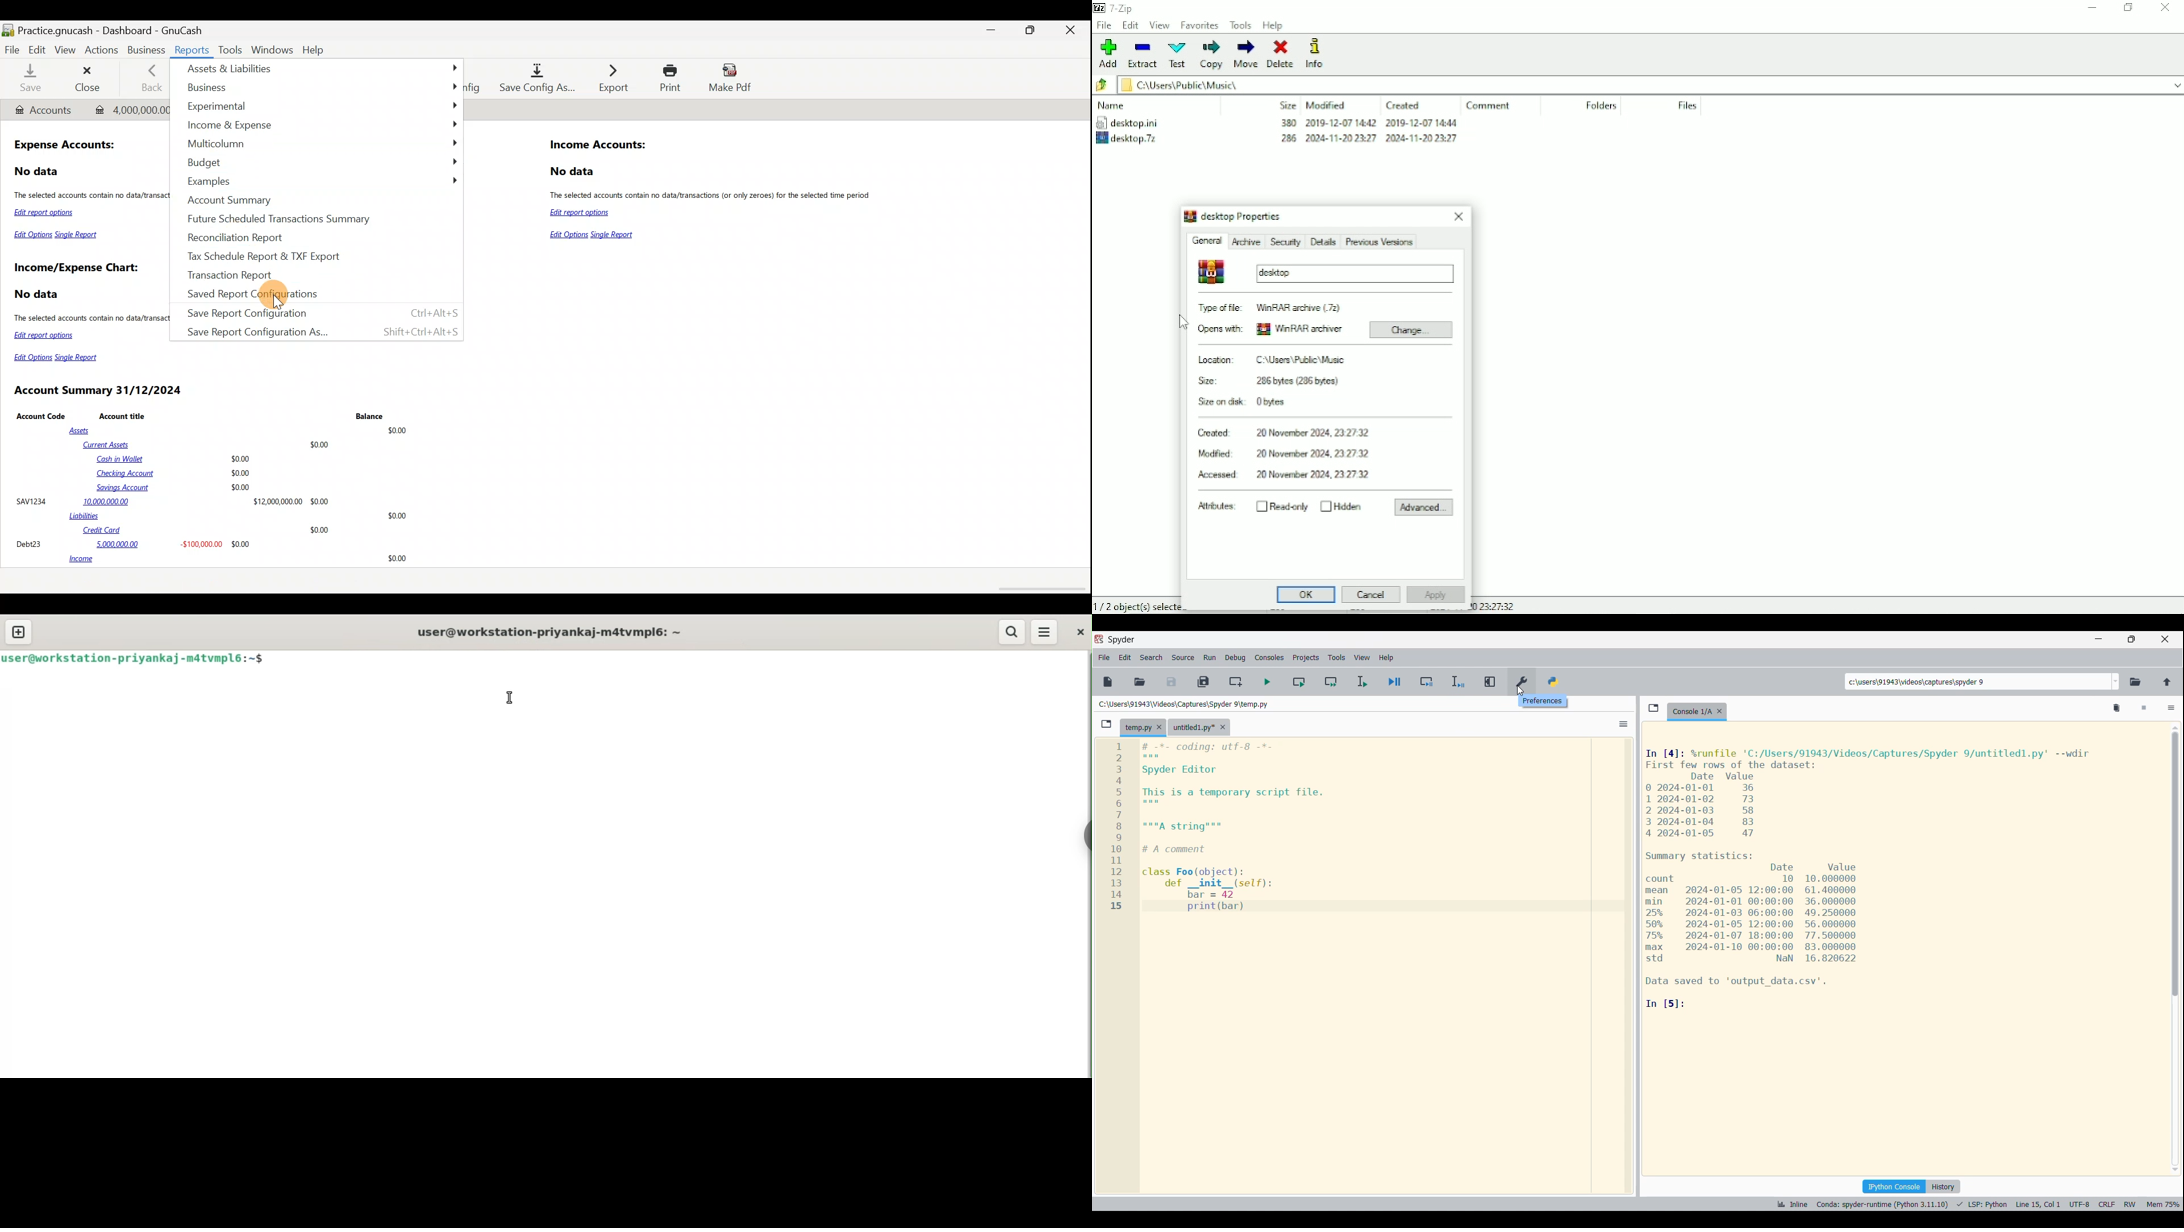 The height and width of the screenshot is (1232, 2184). I want to click on SAVI234 10,000,000.00 $12,000,00000 $0.00, so click(172, 501).